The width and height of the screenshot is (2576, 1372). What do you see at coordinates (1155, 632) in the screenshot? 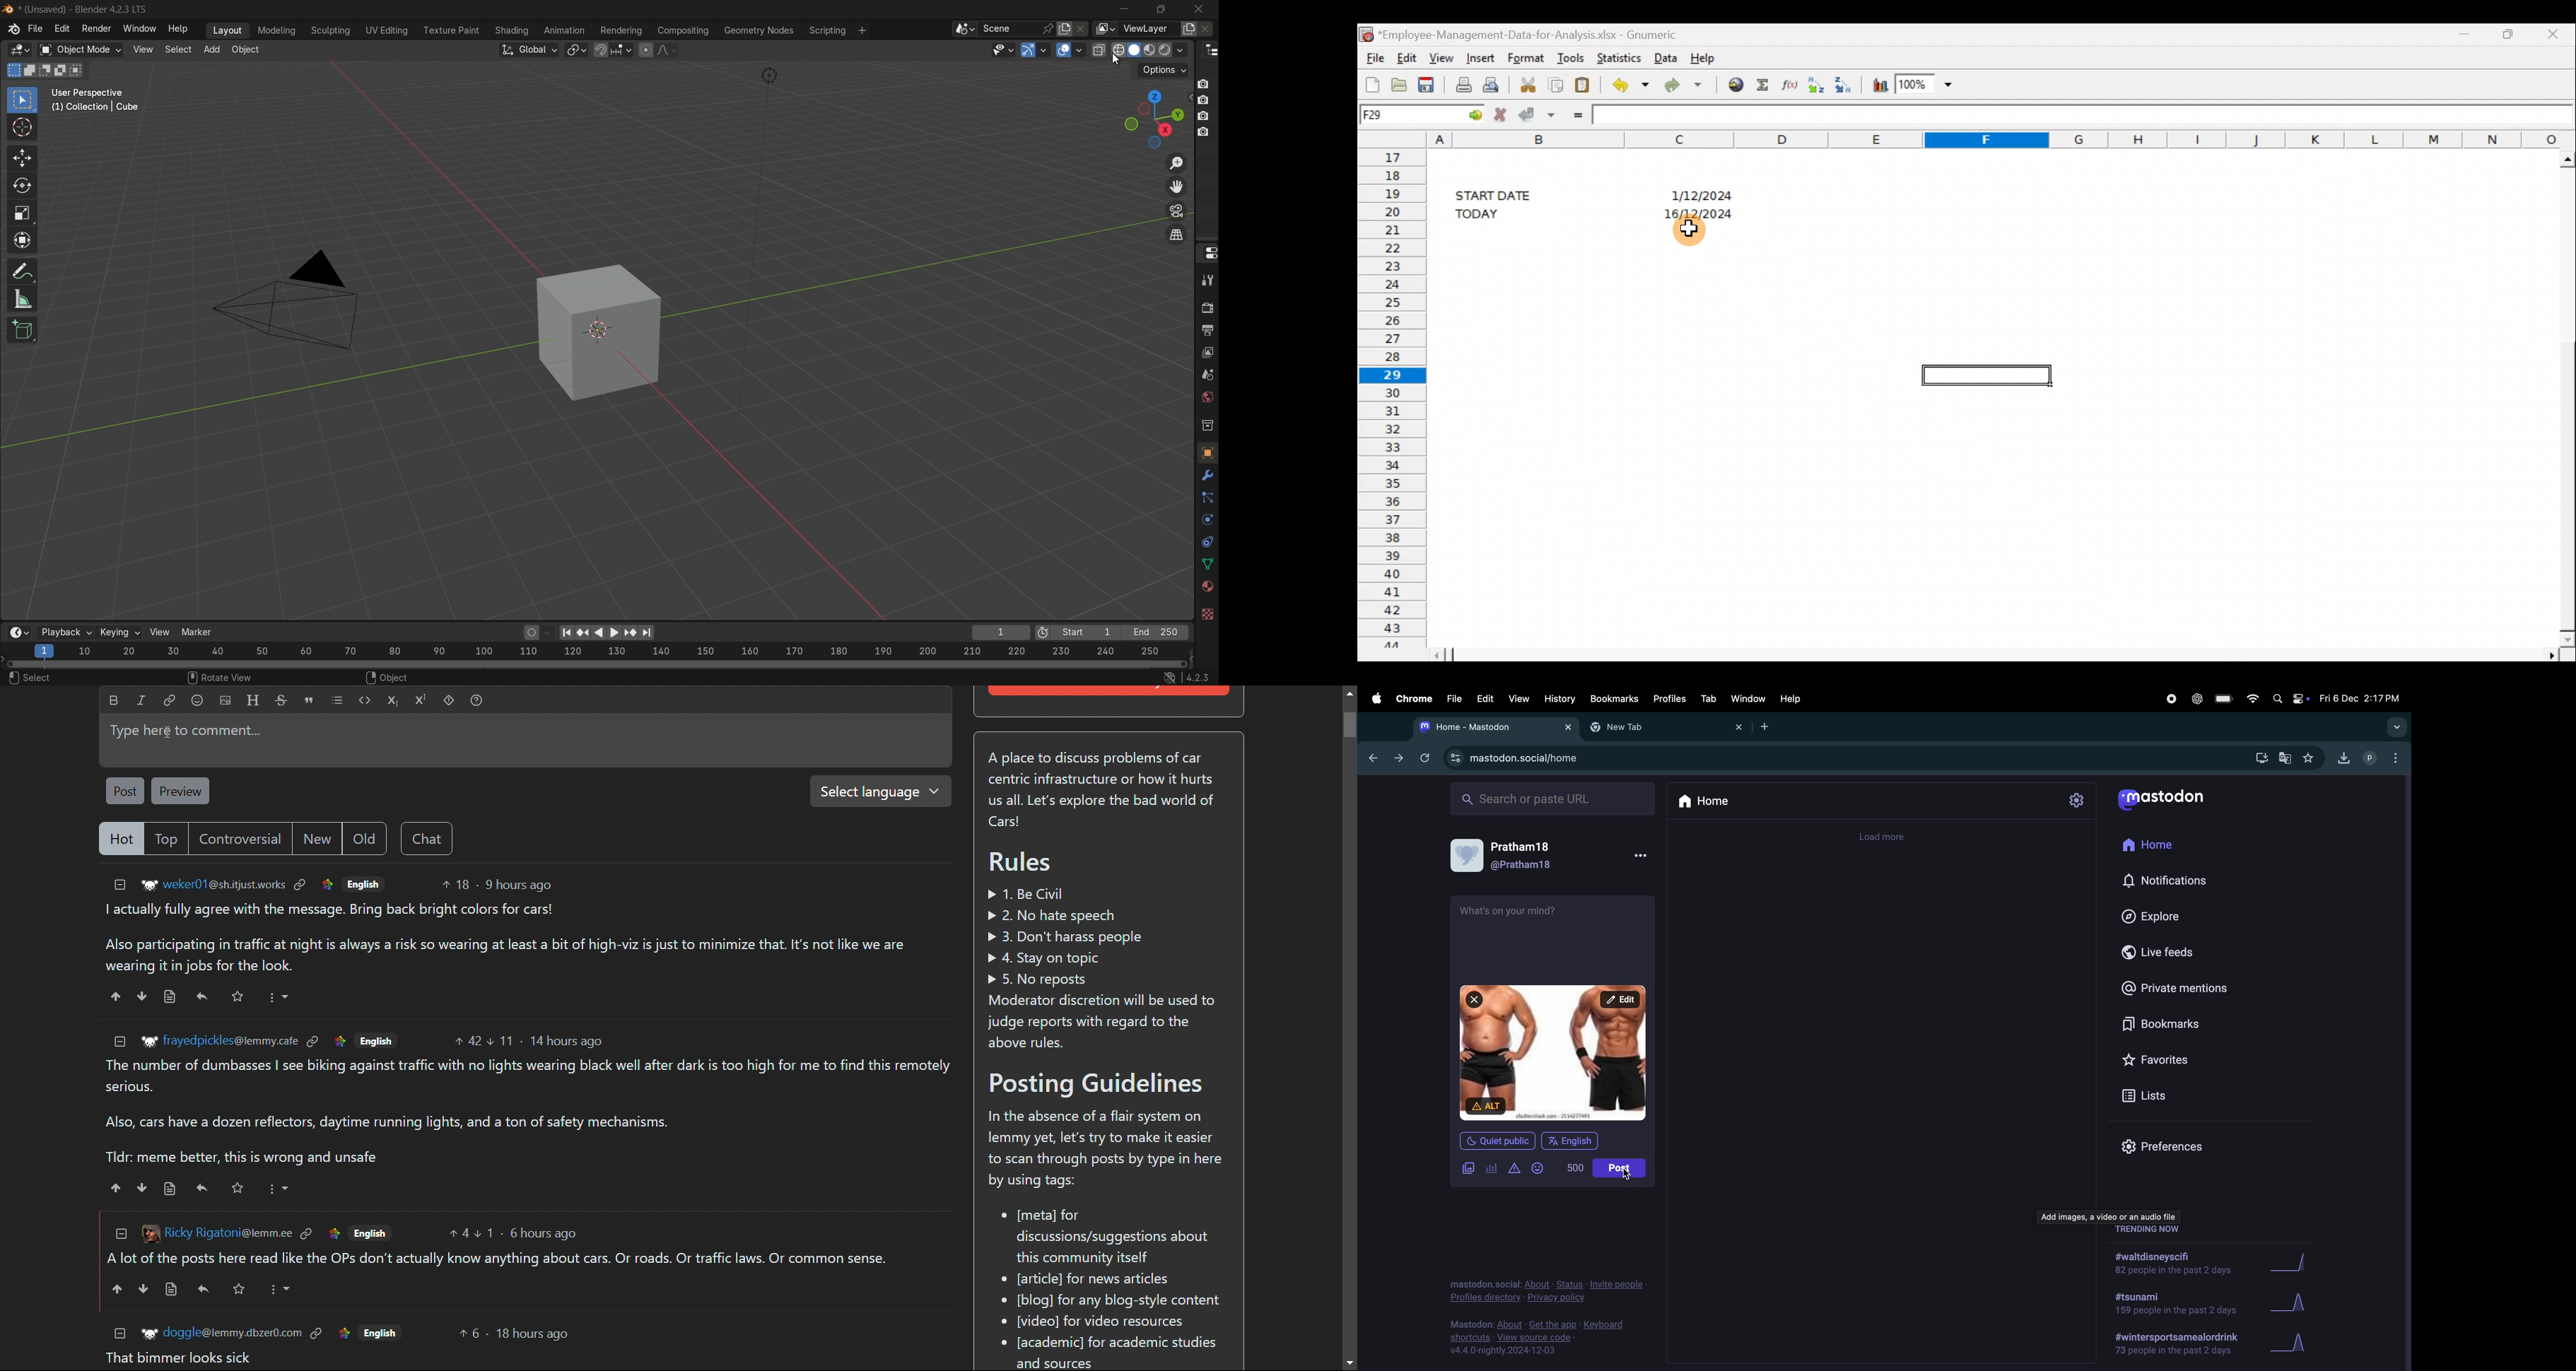
I see `end` at bounding box center [1155, 632].